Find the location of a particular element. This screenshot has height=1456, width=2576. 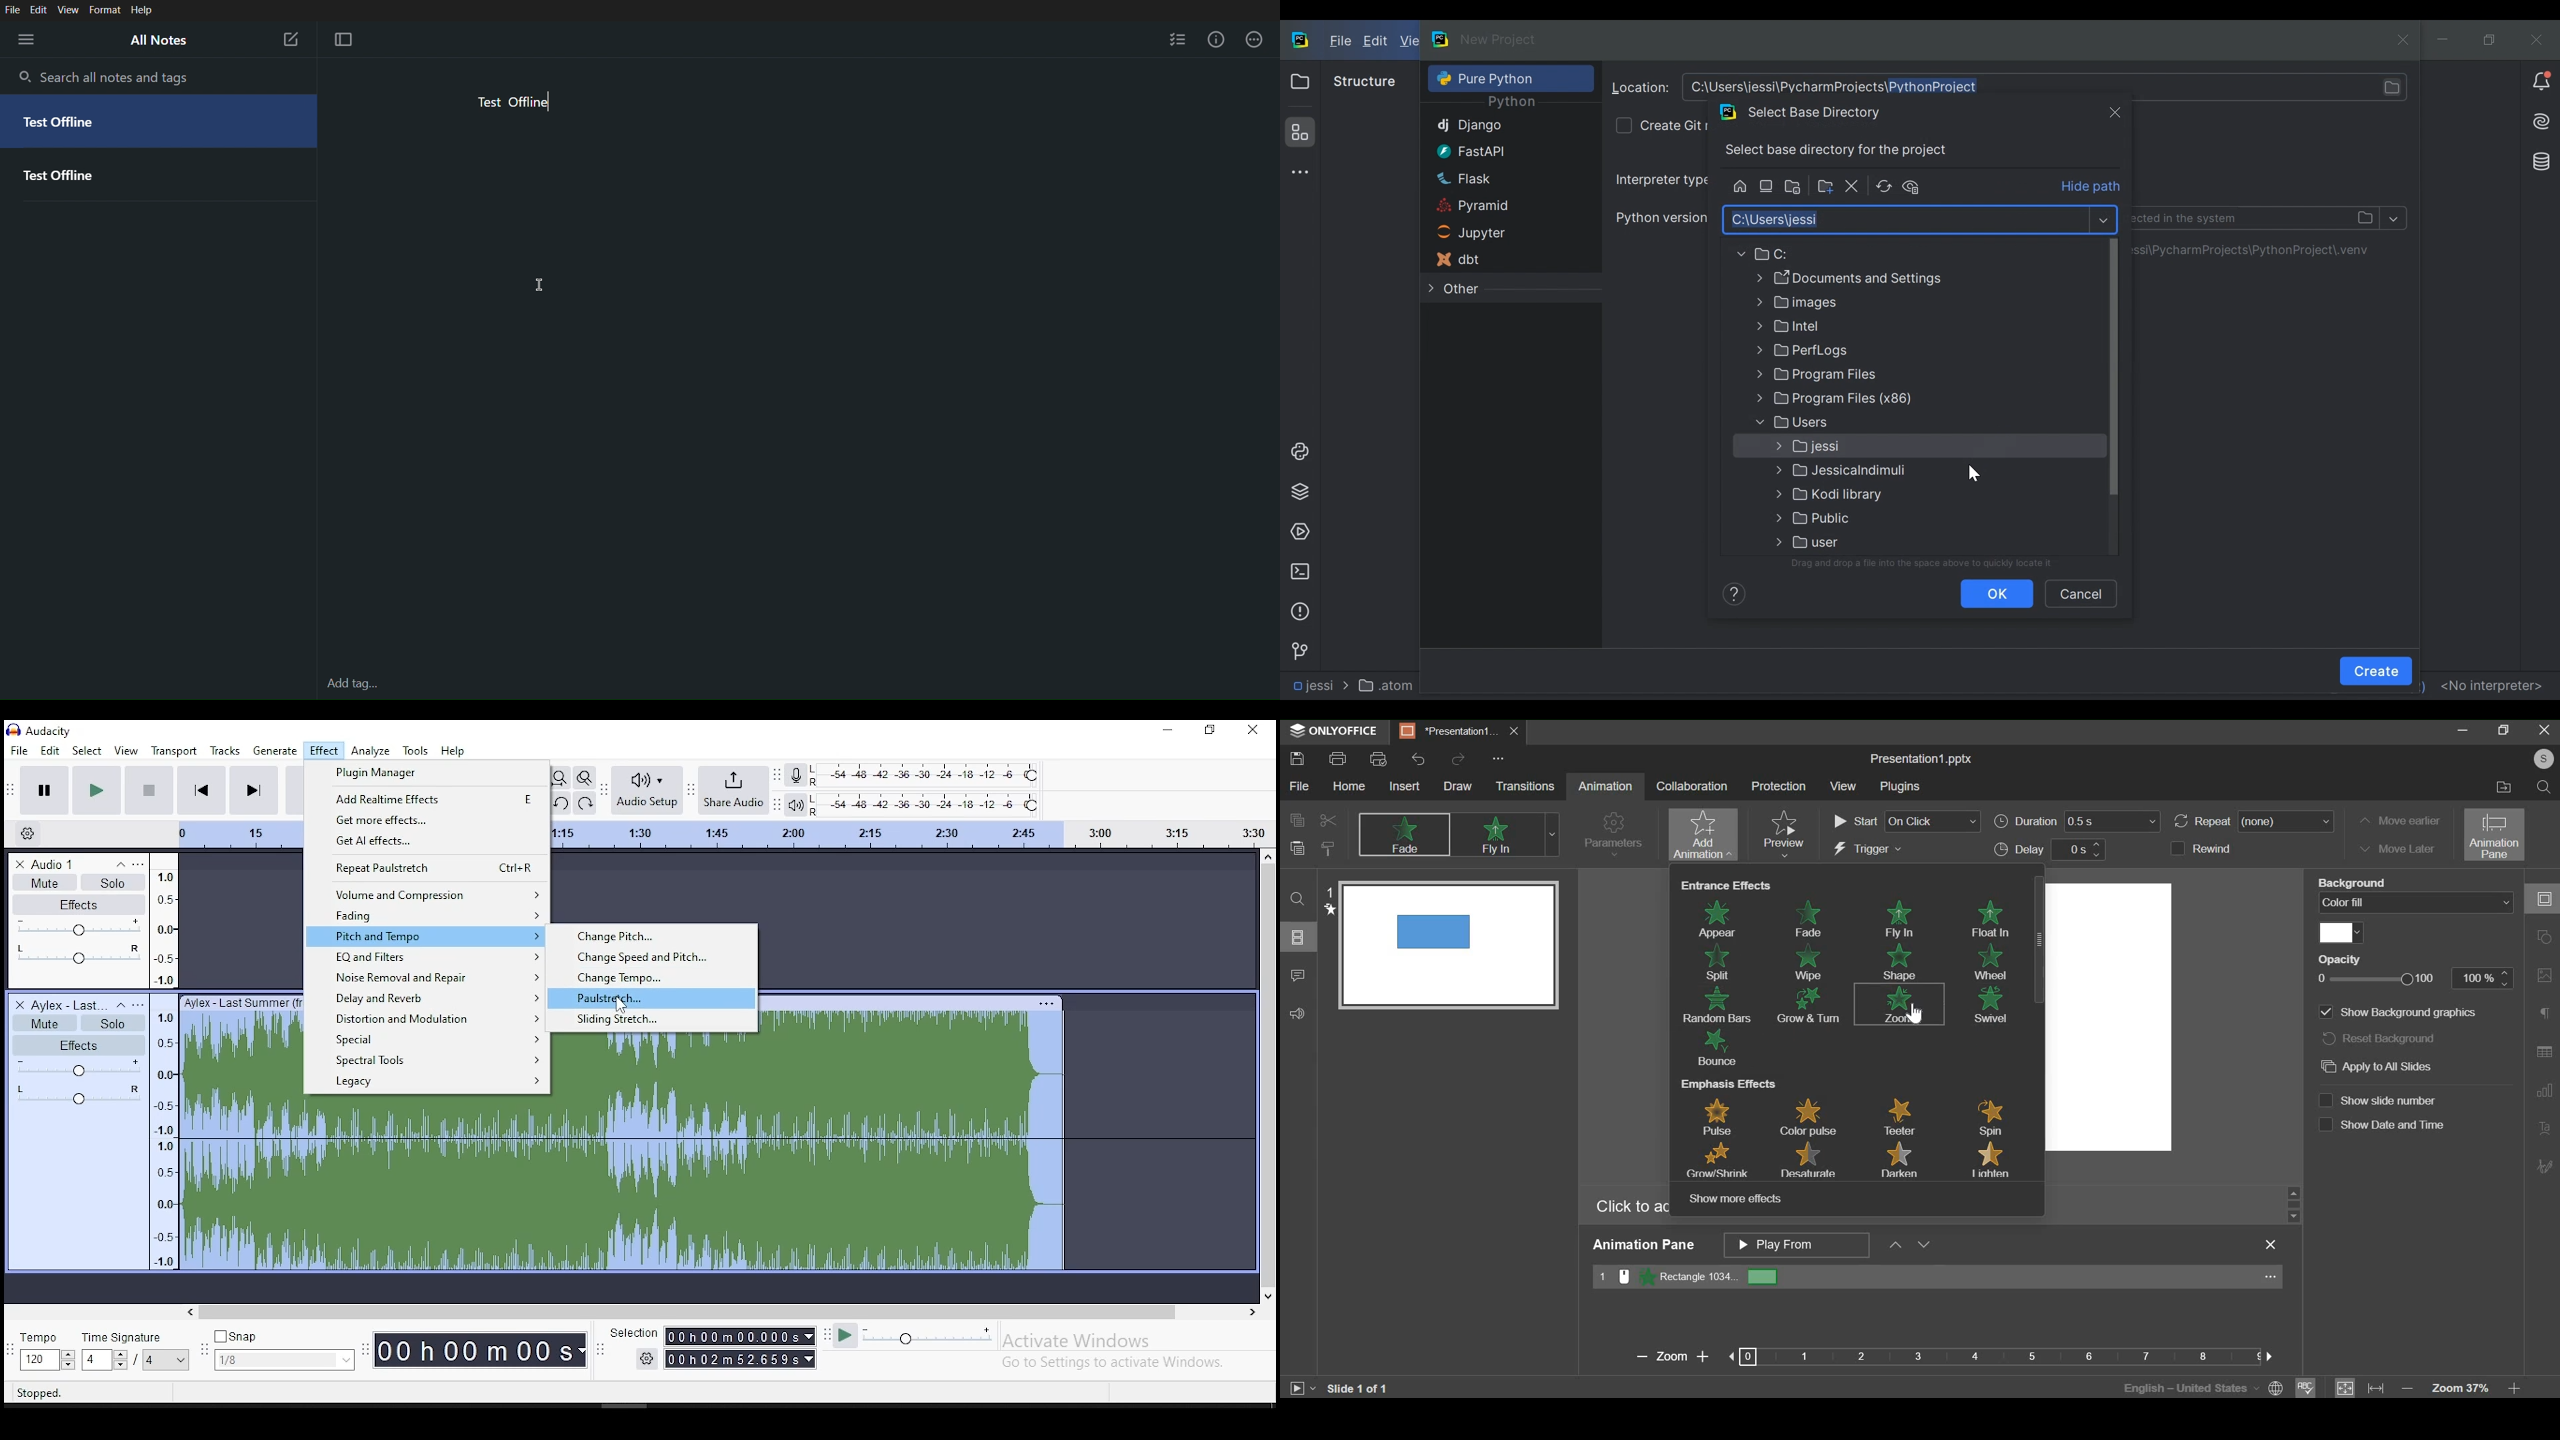

Bar is located at coordinates (1996, 1358).